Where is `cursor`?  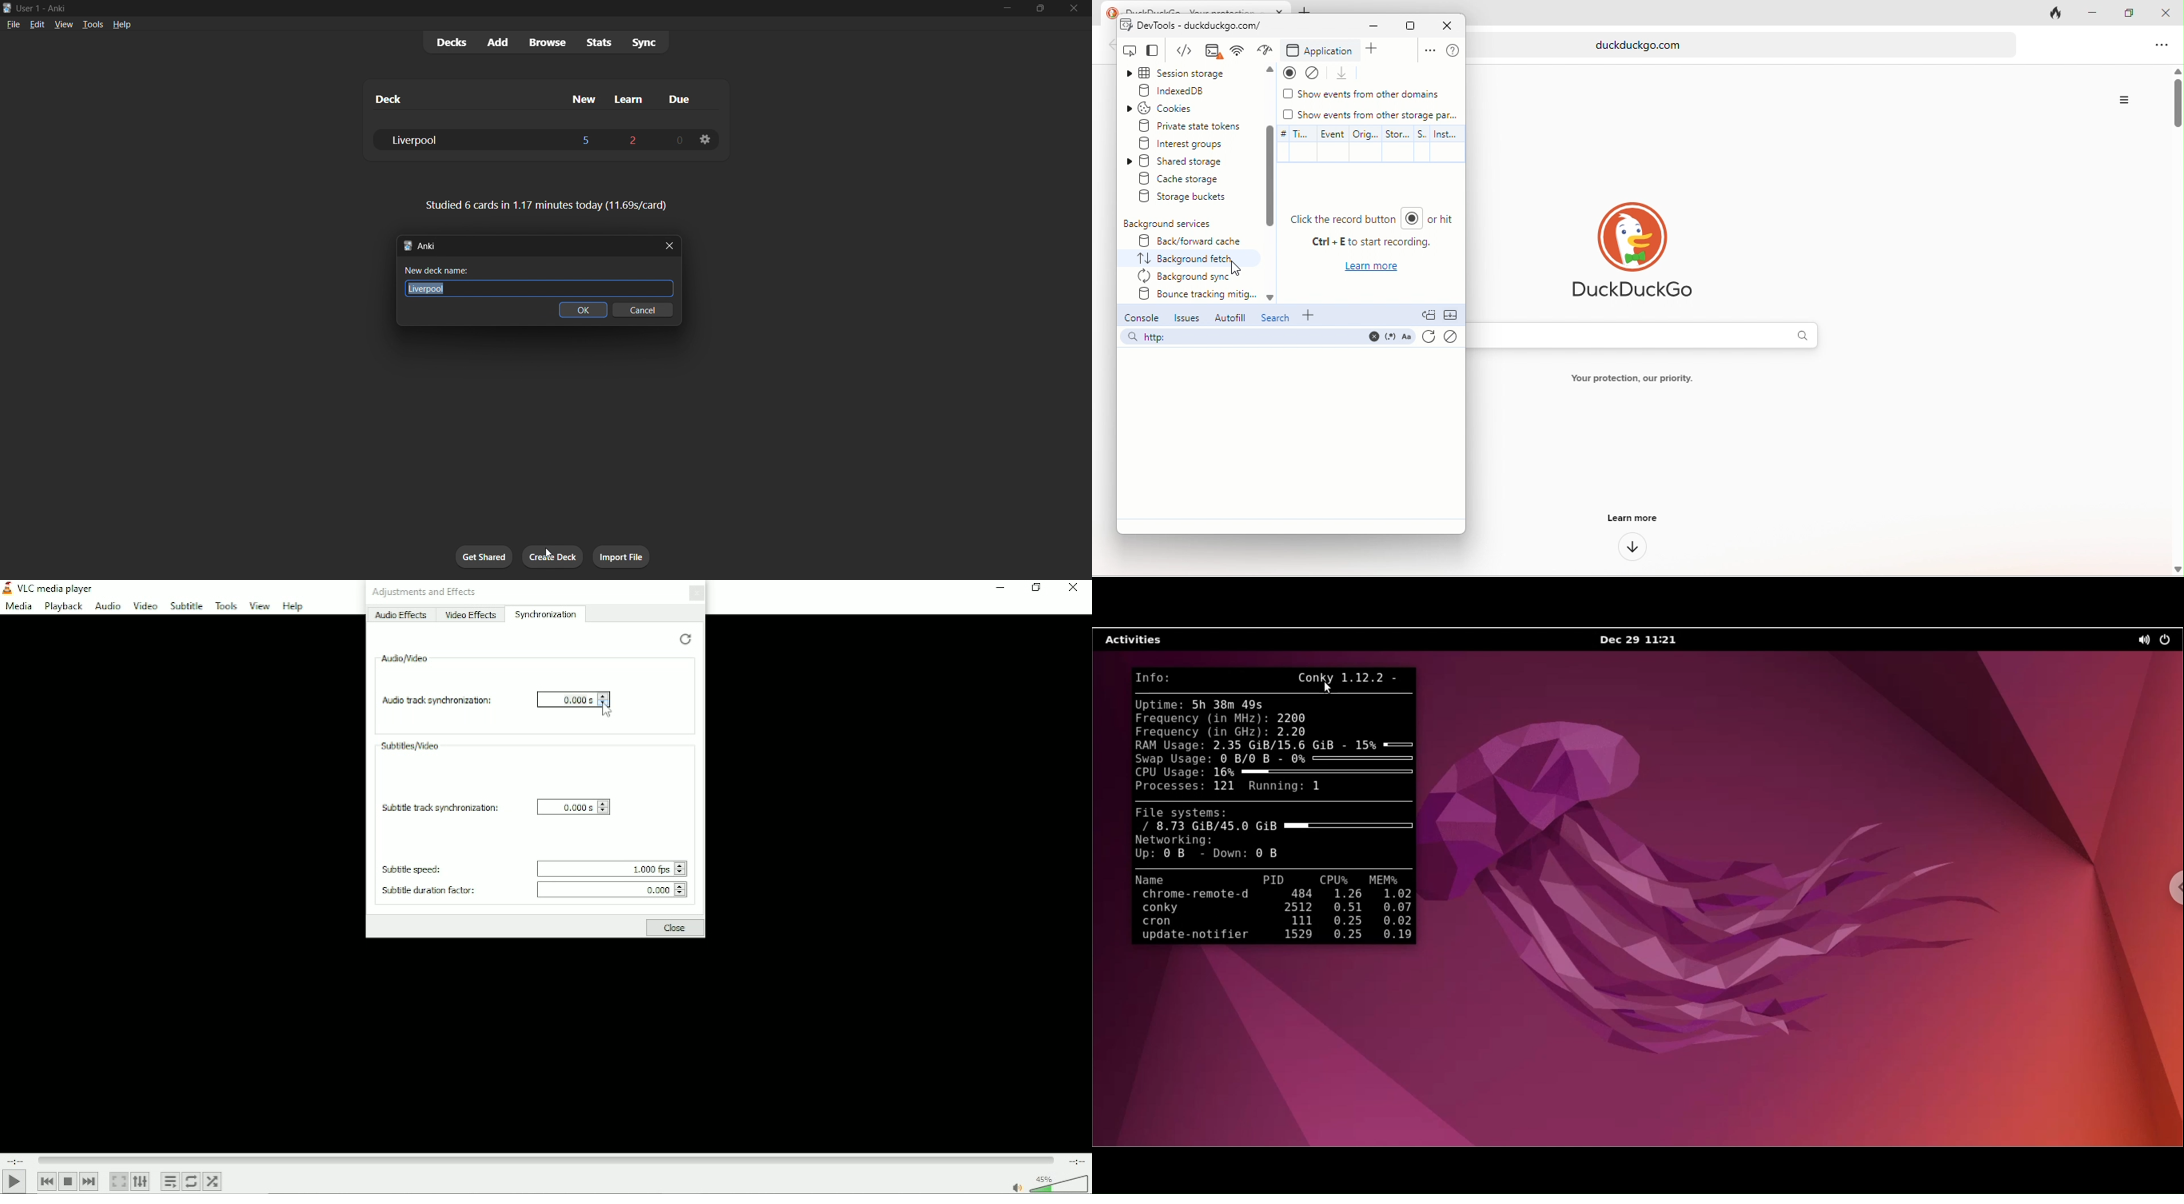 cursor is located at coordinates (547, 552).